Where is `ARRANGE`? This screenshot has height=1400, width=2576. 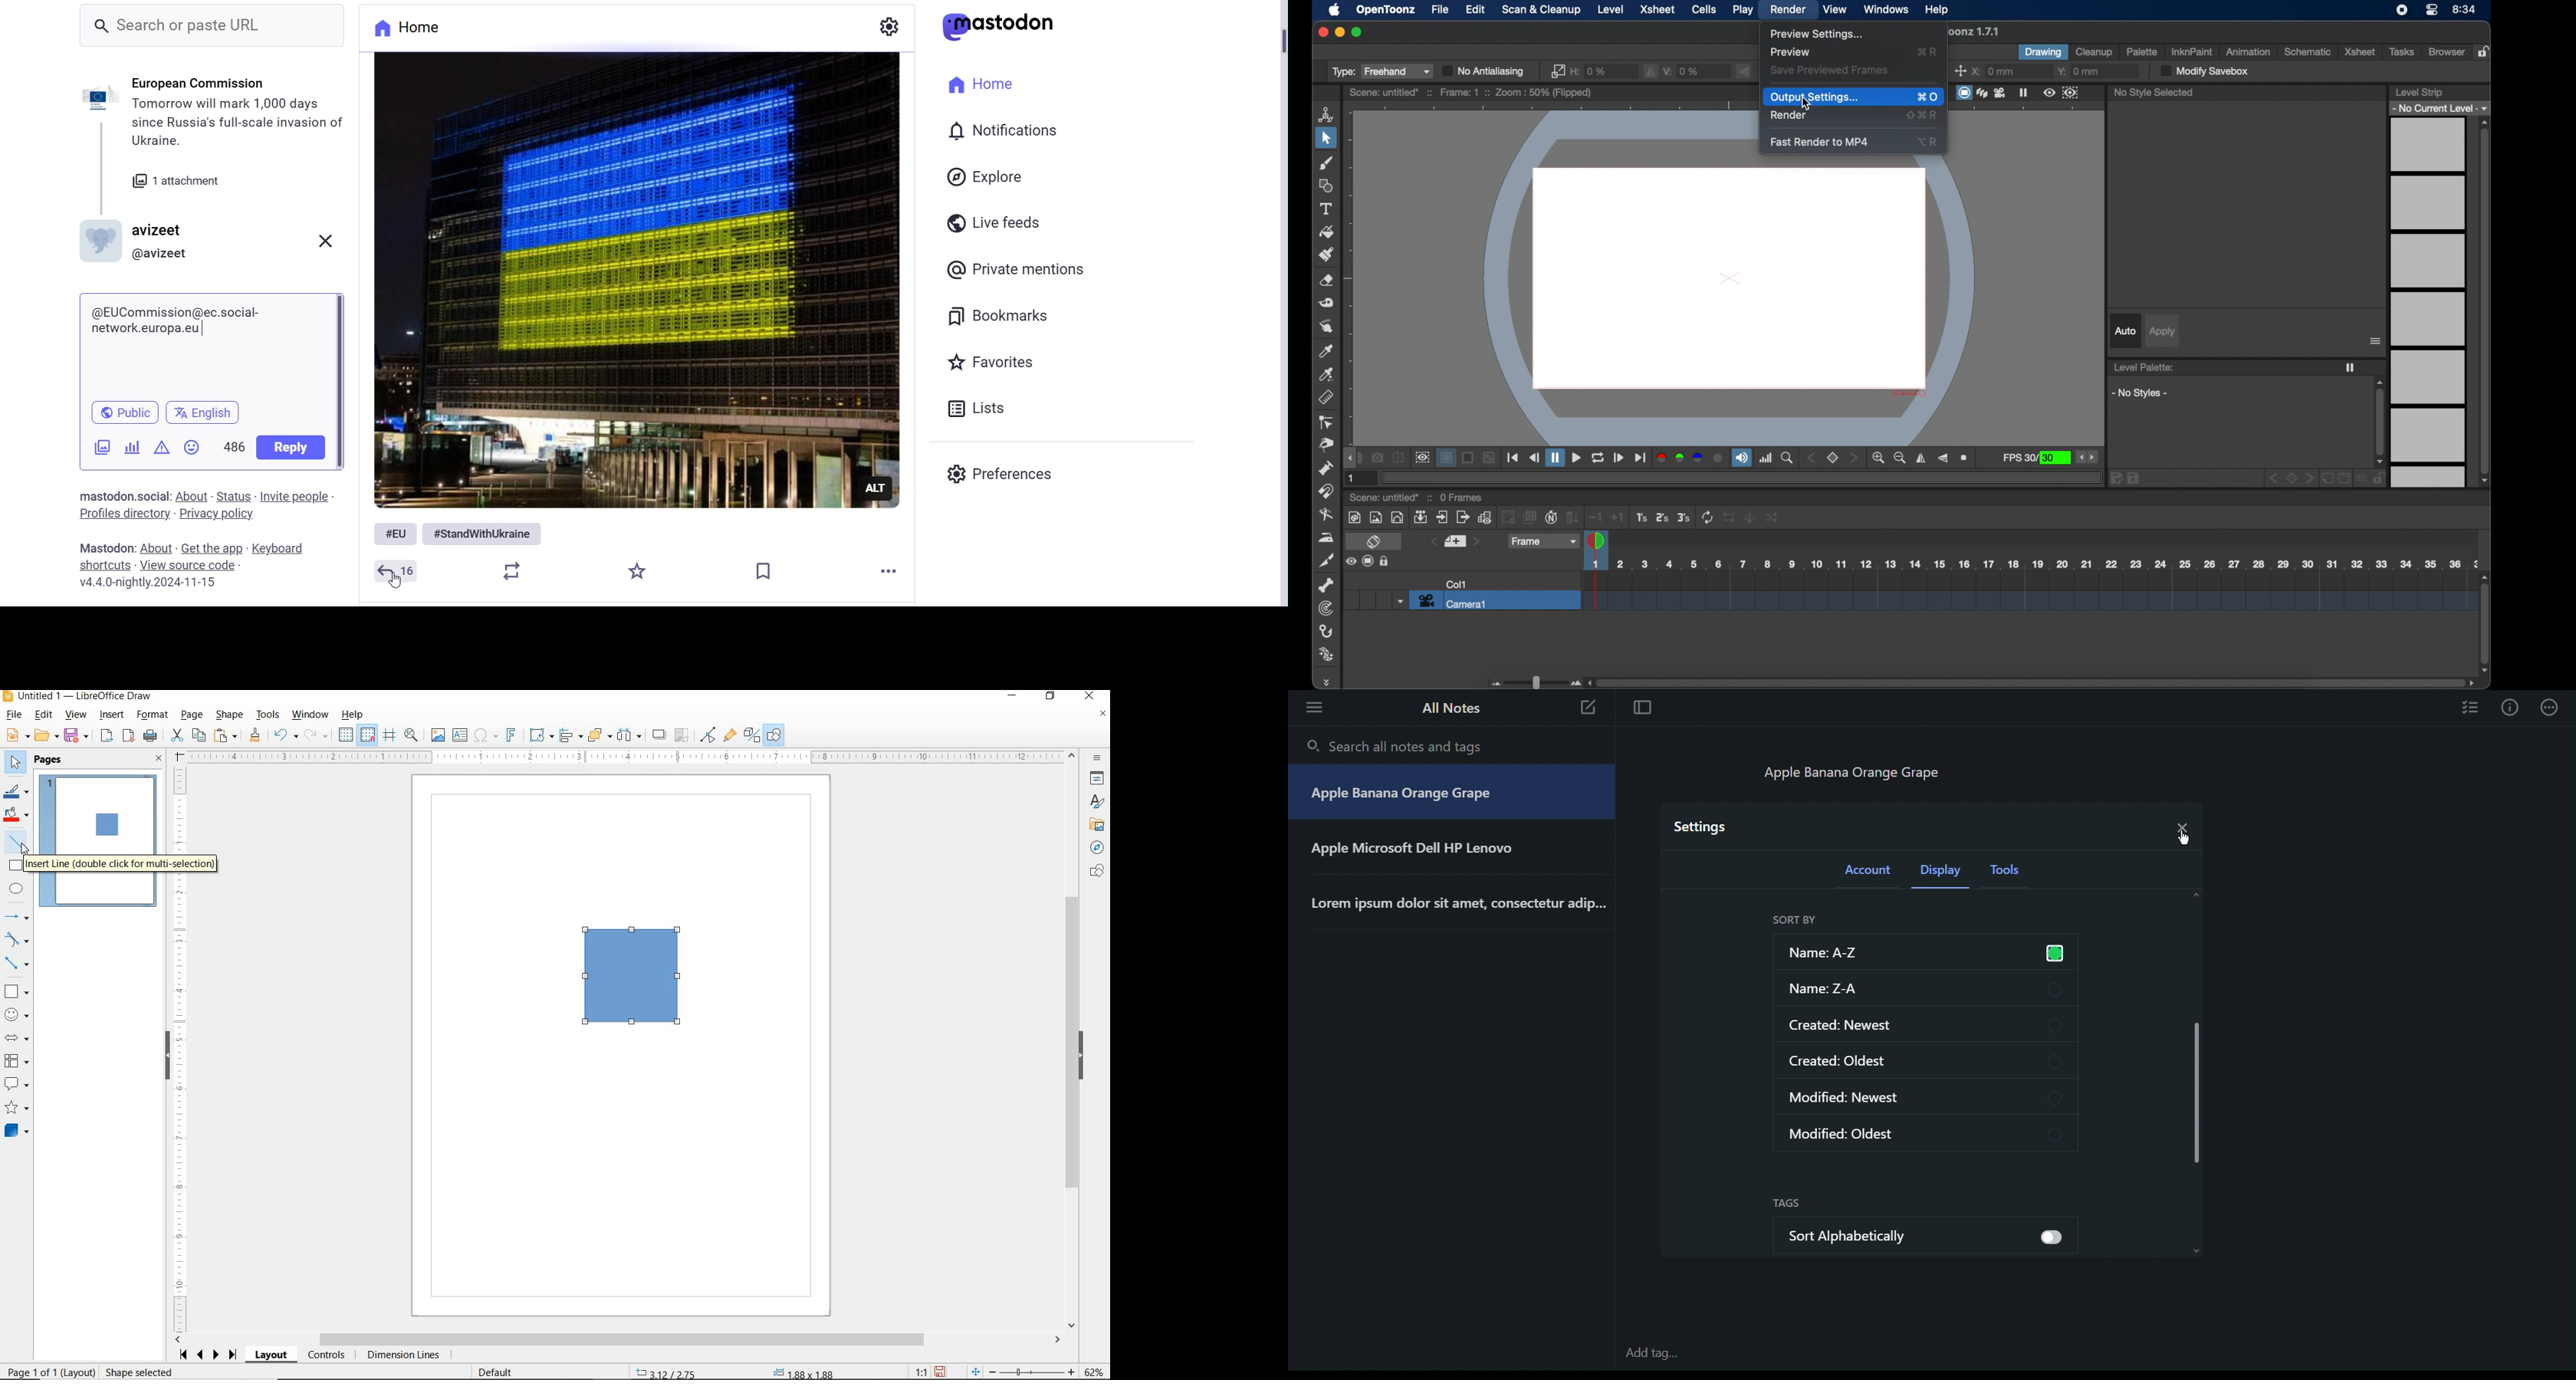 ARRANGE is located at coordinates (600, 734).